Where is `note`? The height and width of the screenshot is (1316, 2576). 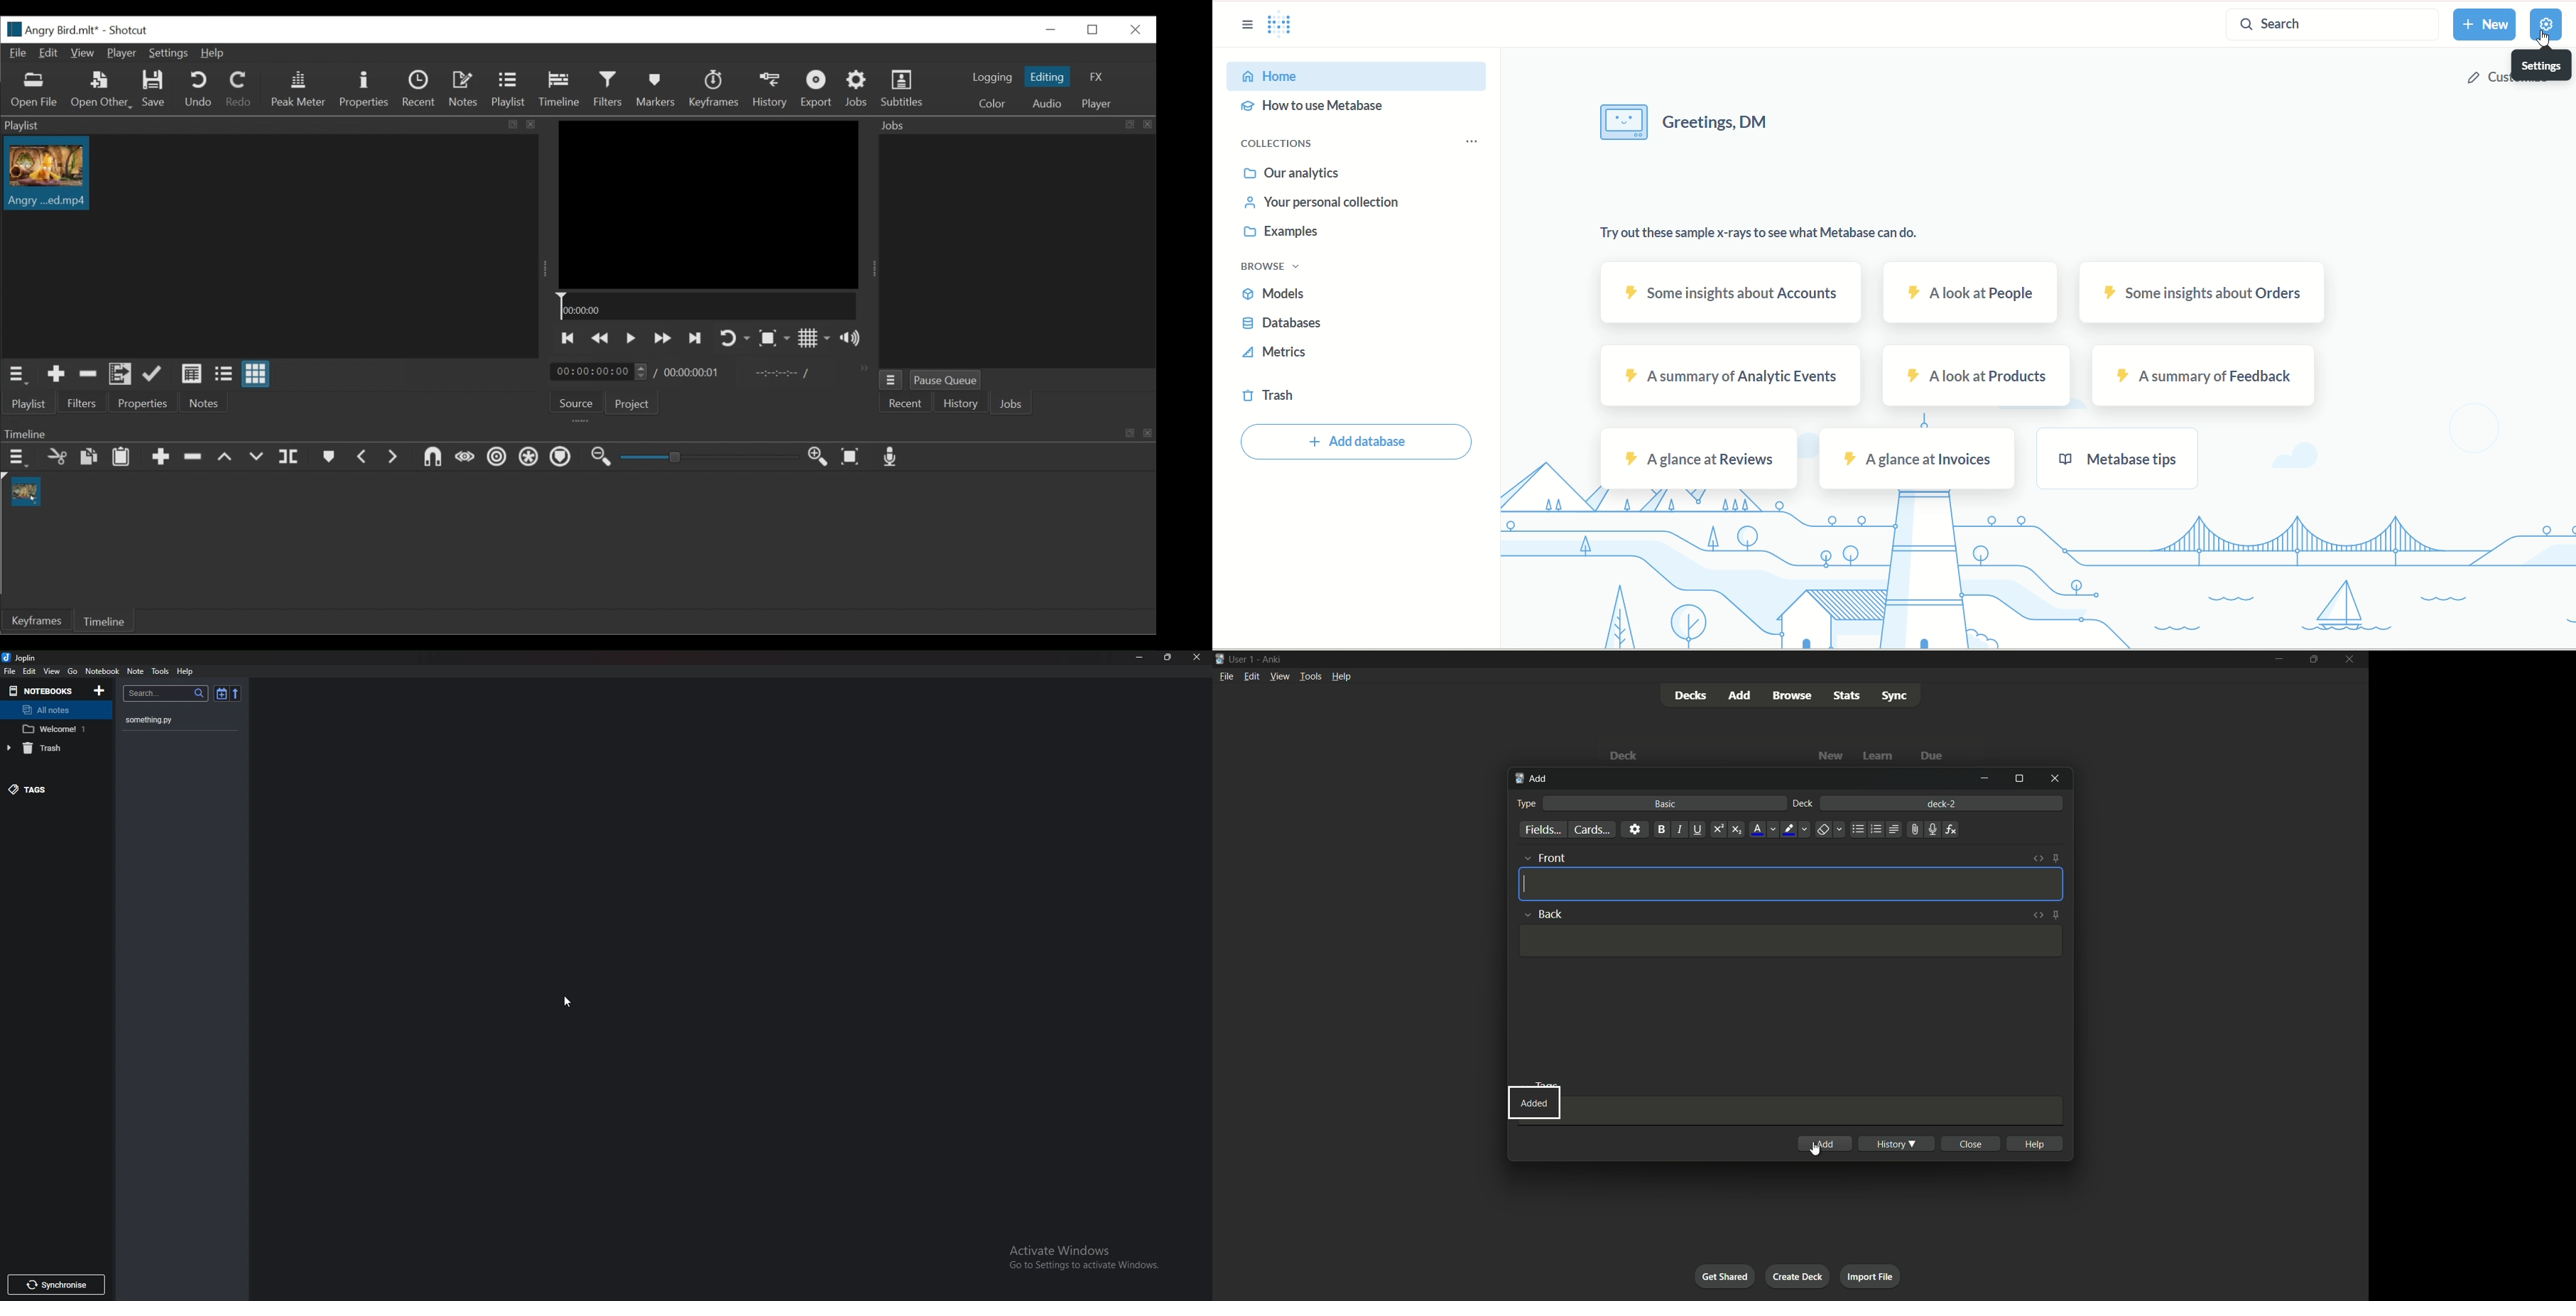
note is located at coordinates (136, 672).